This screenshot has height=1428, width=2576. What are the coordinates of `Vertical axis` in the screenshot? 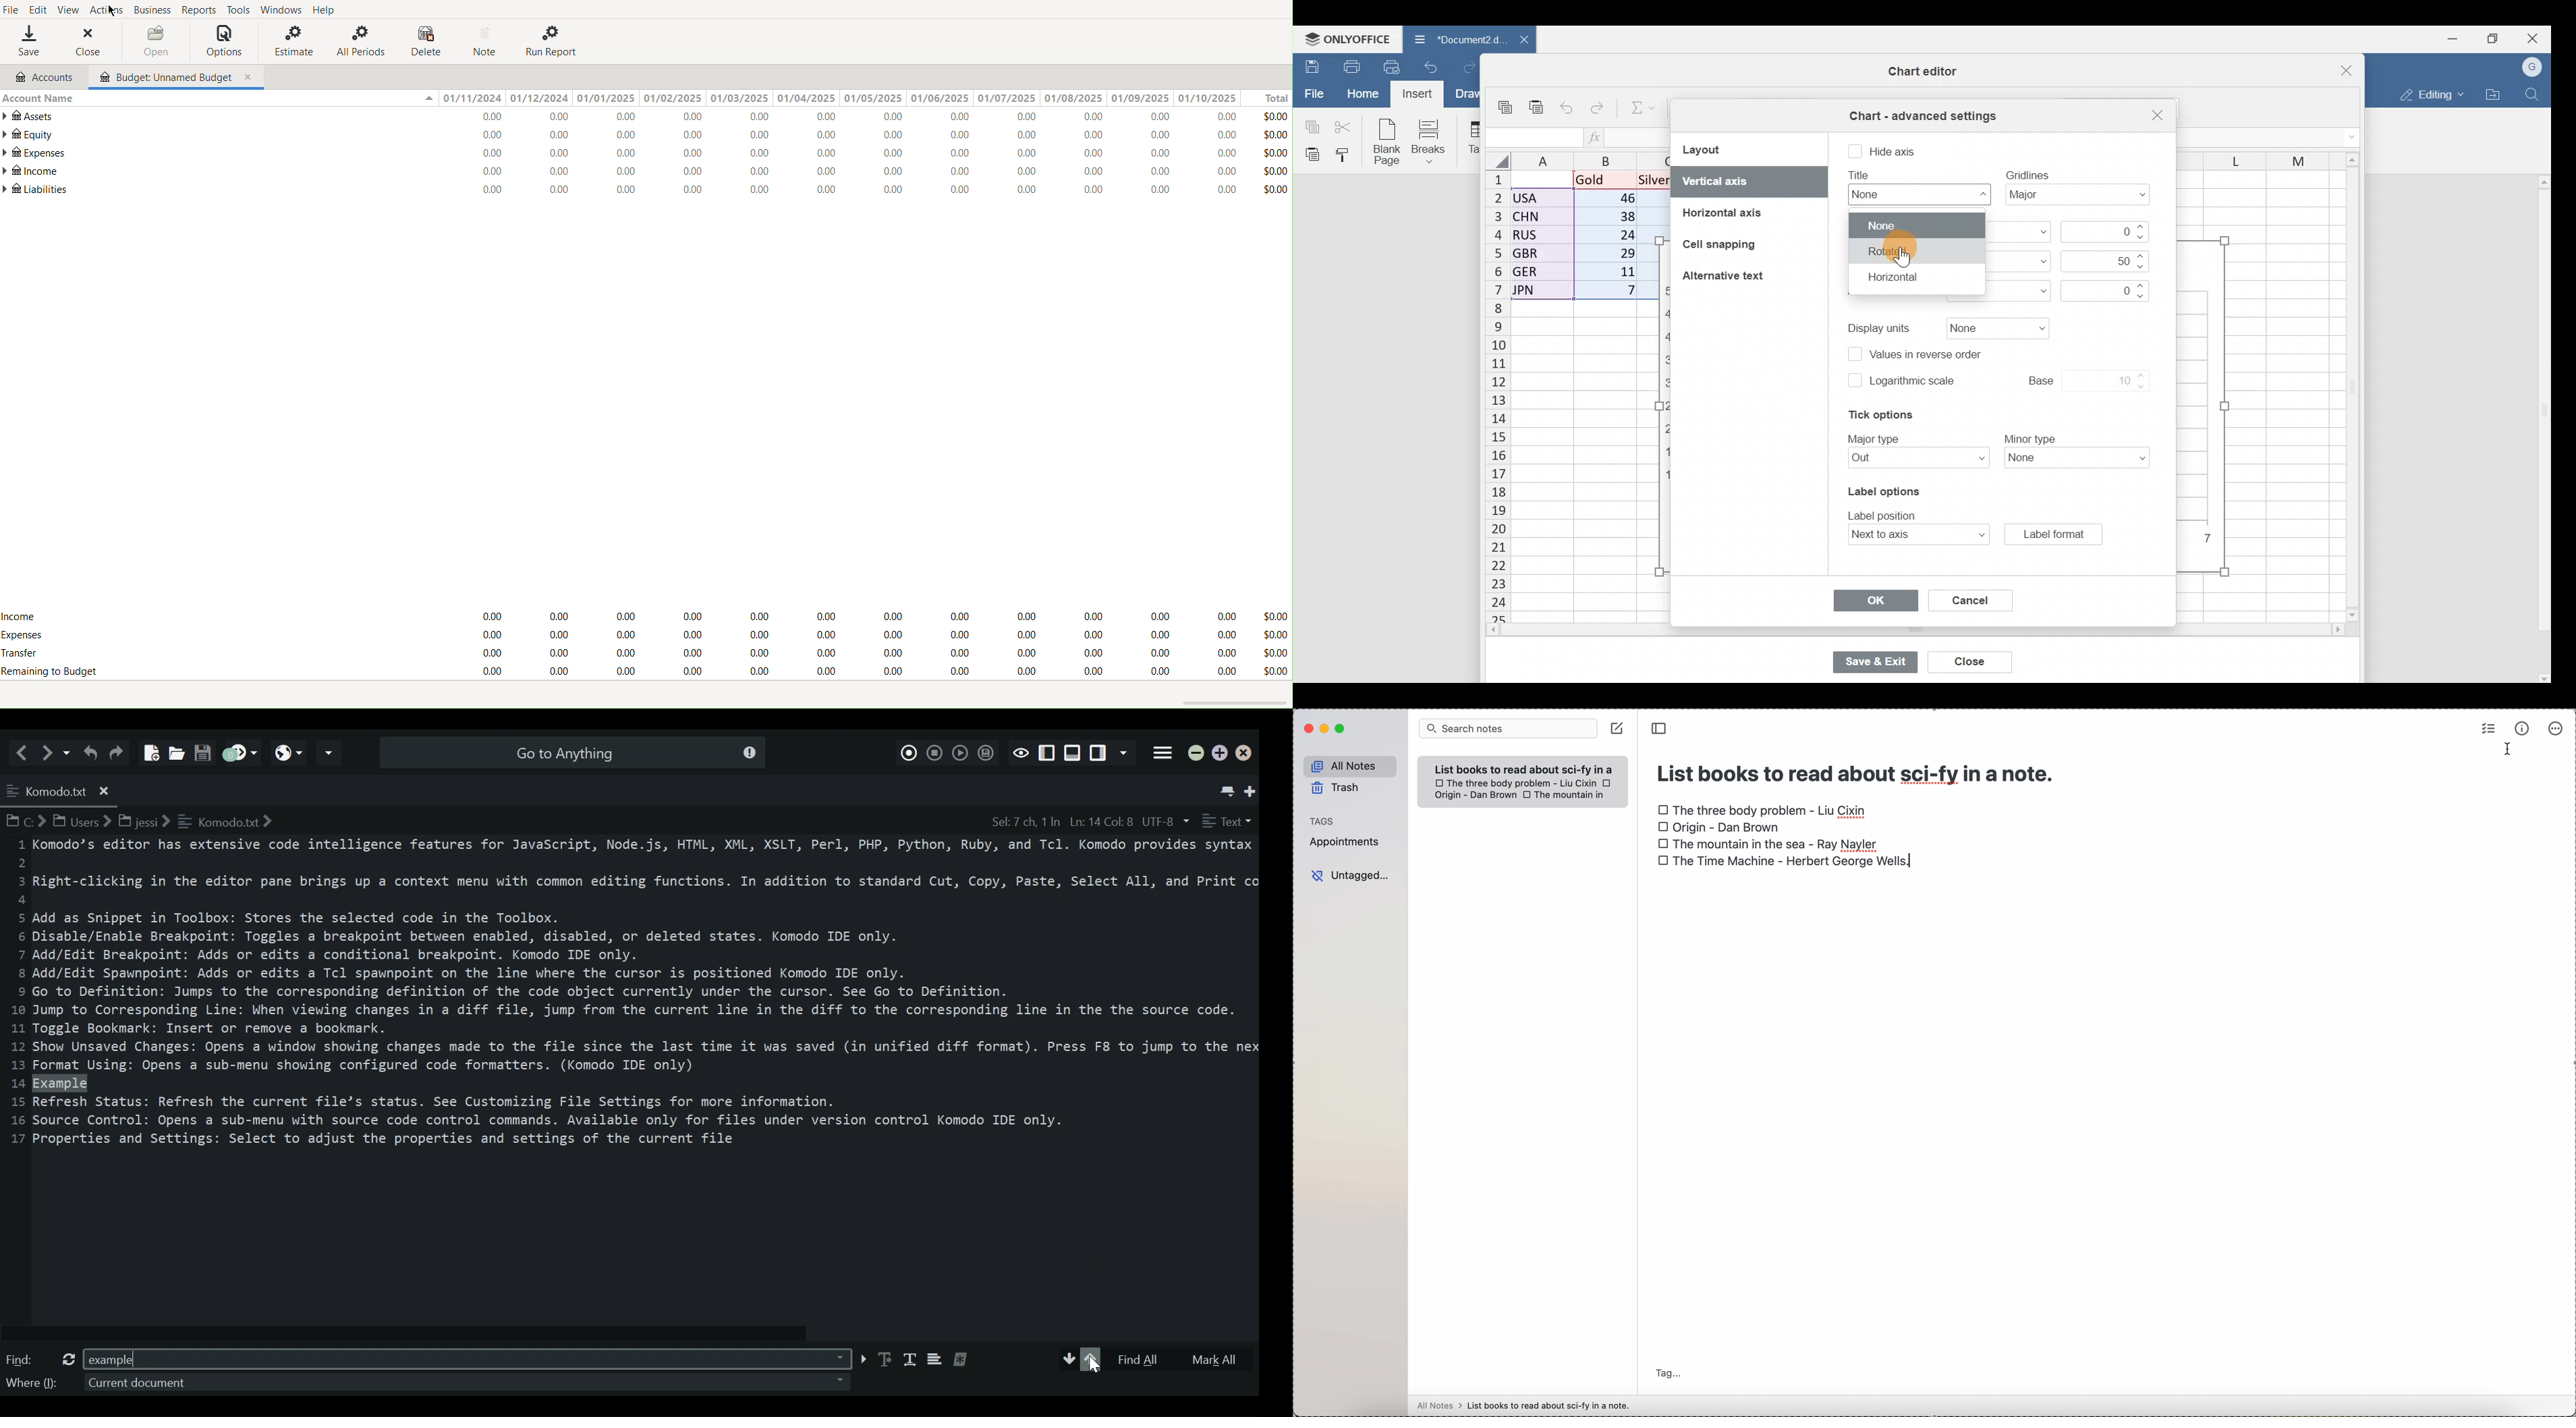 It's located at (1747, 181).